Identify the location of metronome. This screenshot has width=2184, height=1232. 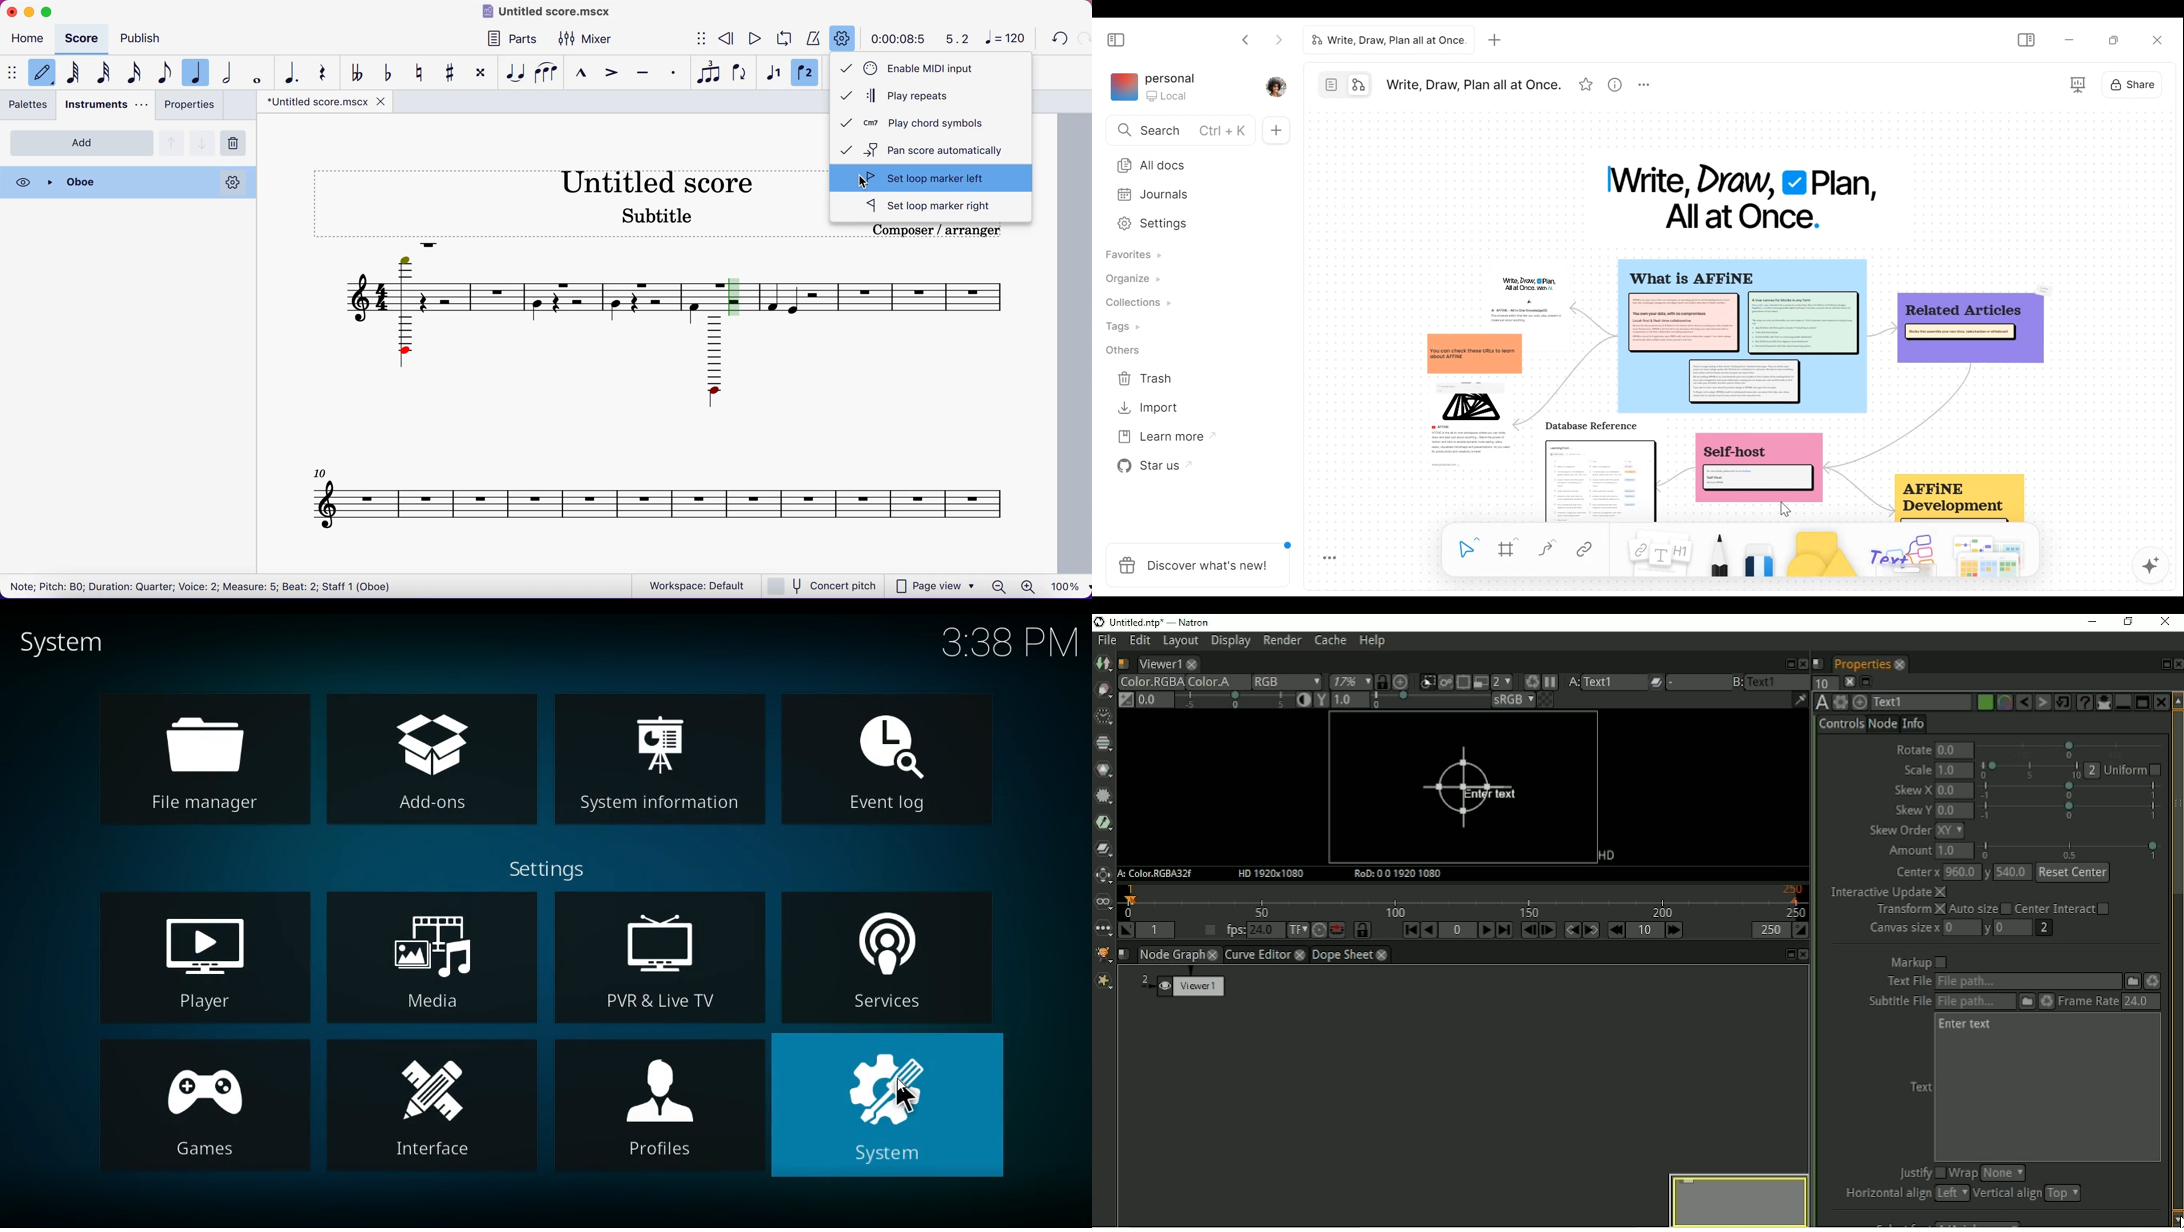
(813, 38).